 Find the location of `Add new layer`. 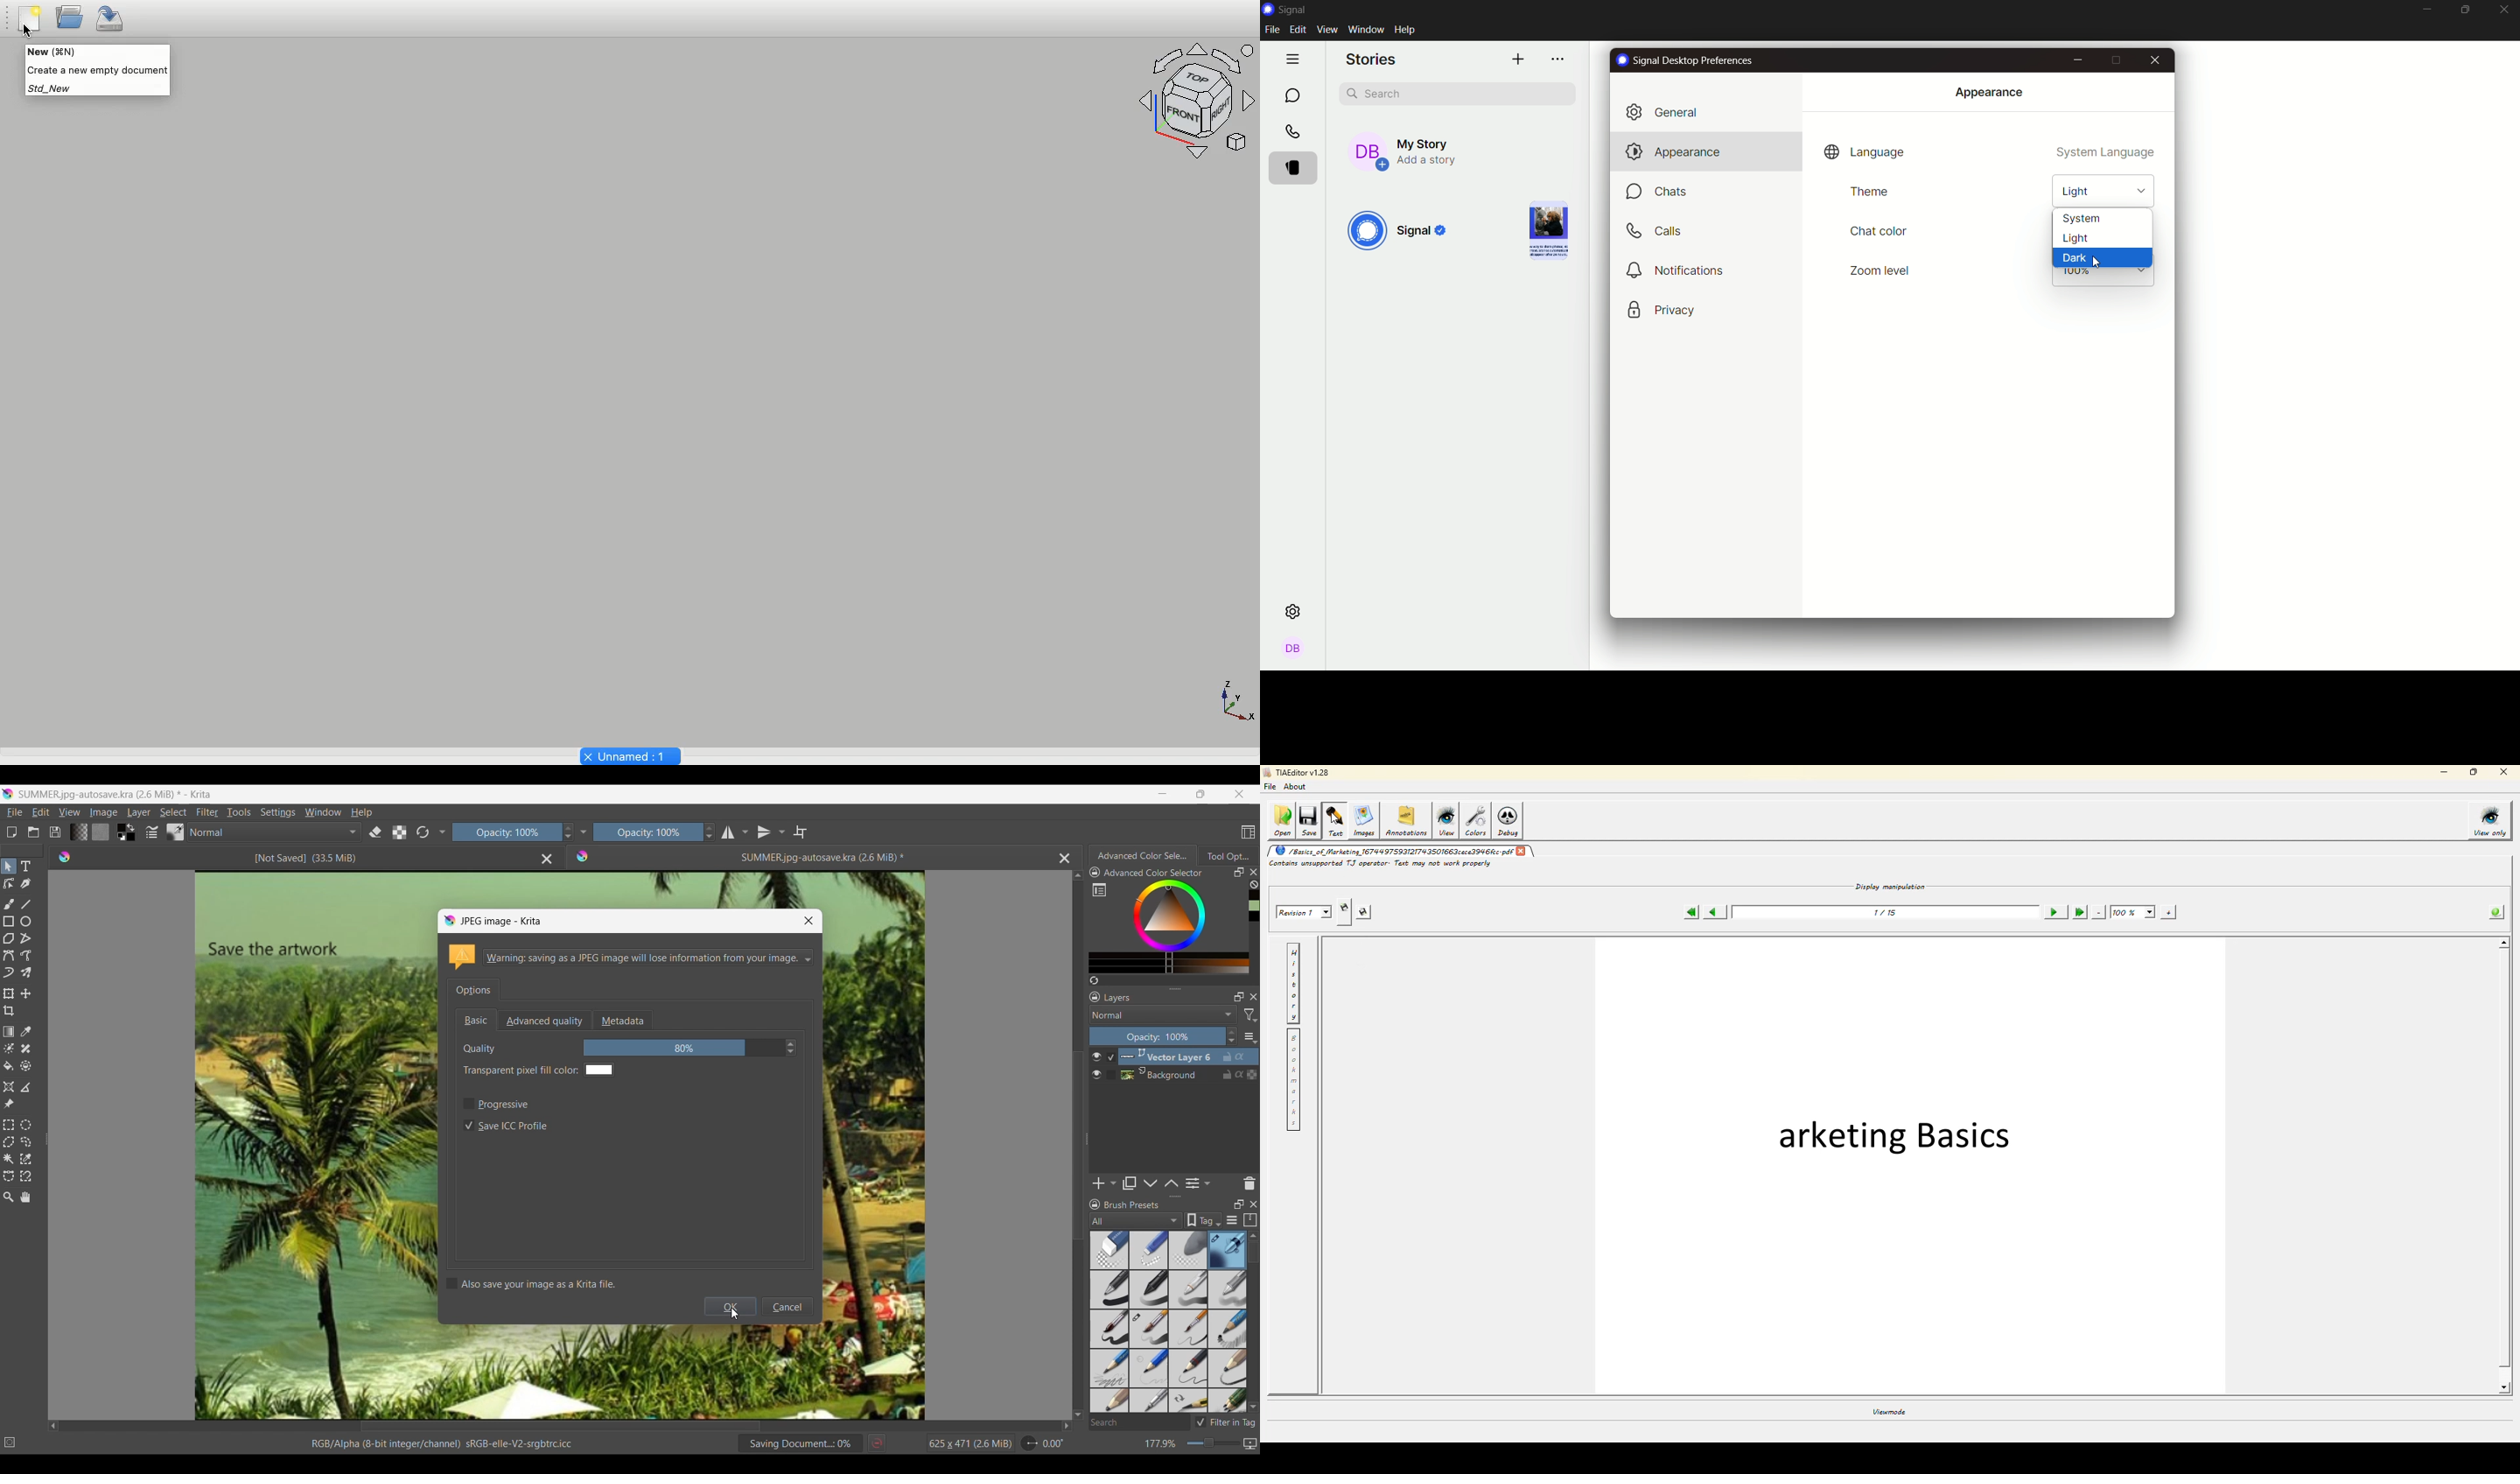

Add new layer is located at coordinates (1104, 1183).